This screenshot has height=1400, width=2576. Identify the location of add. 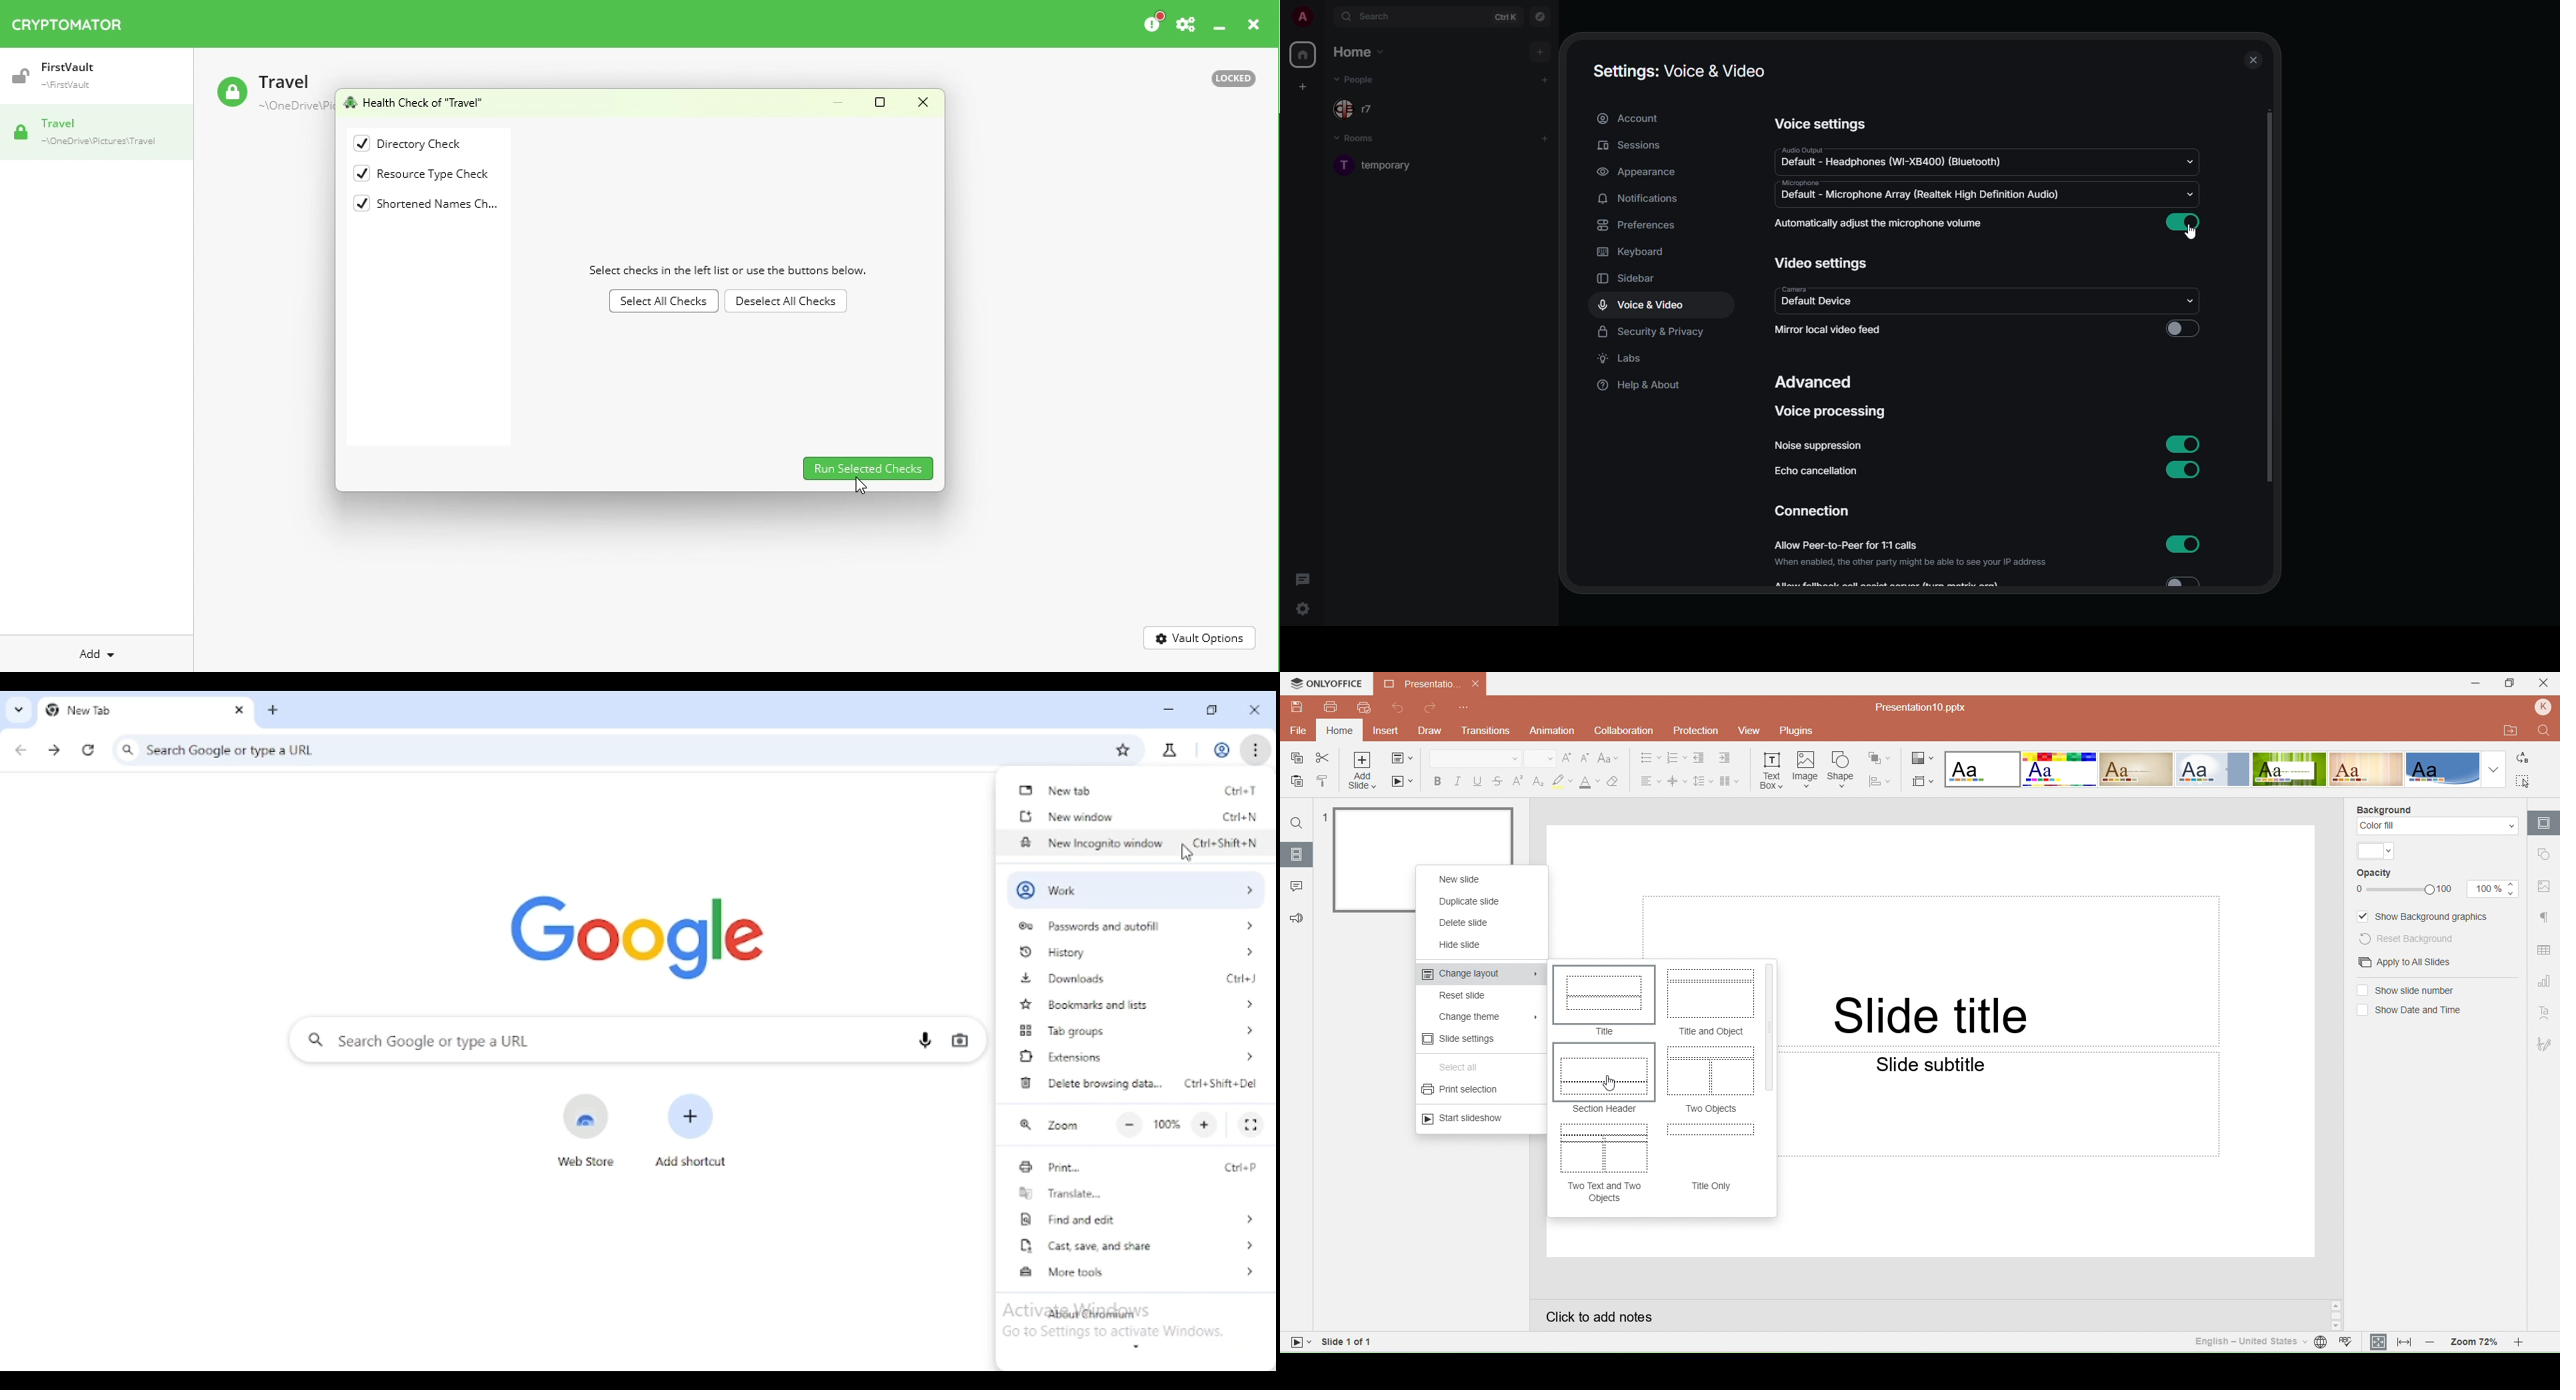
(1545, 79).